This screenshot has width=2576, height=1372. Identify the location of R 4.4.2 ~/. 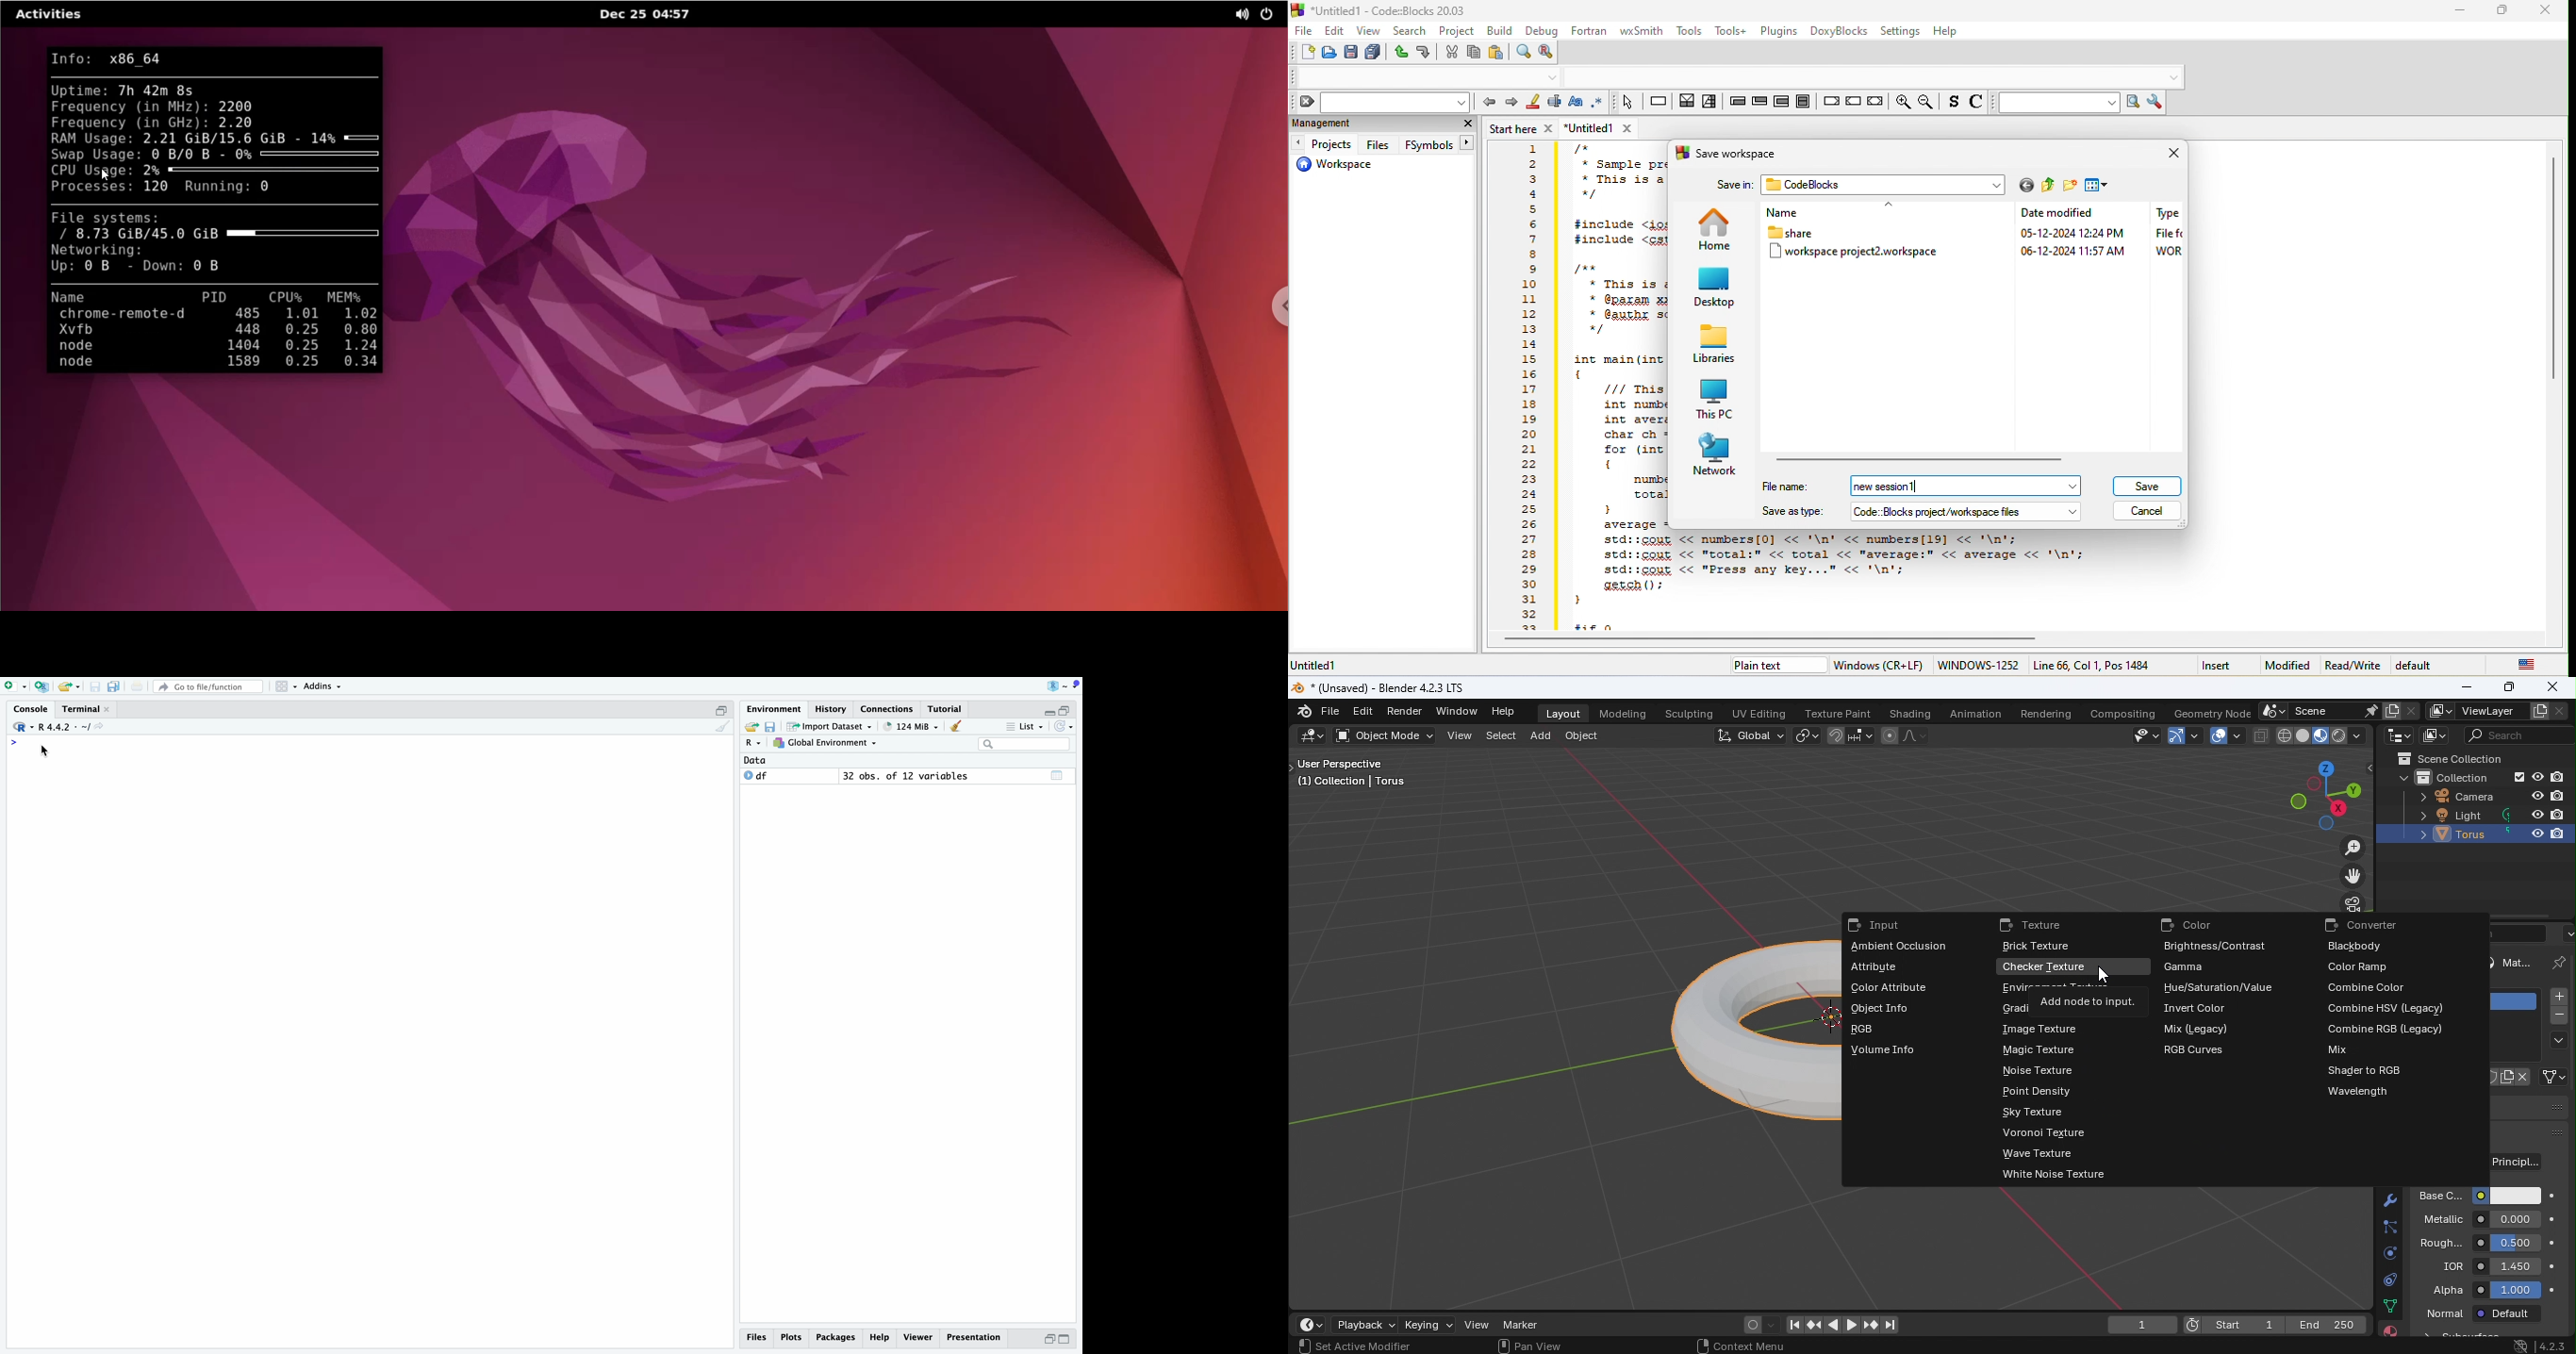
(64, 728).